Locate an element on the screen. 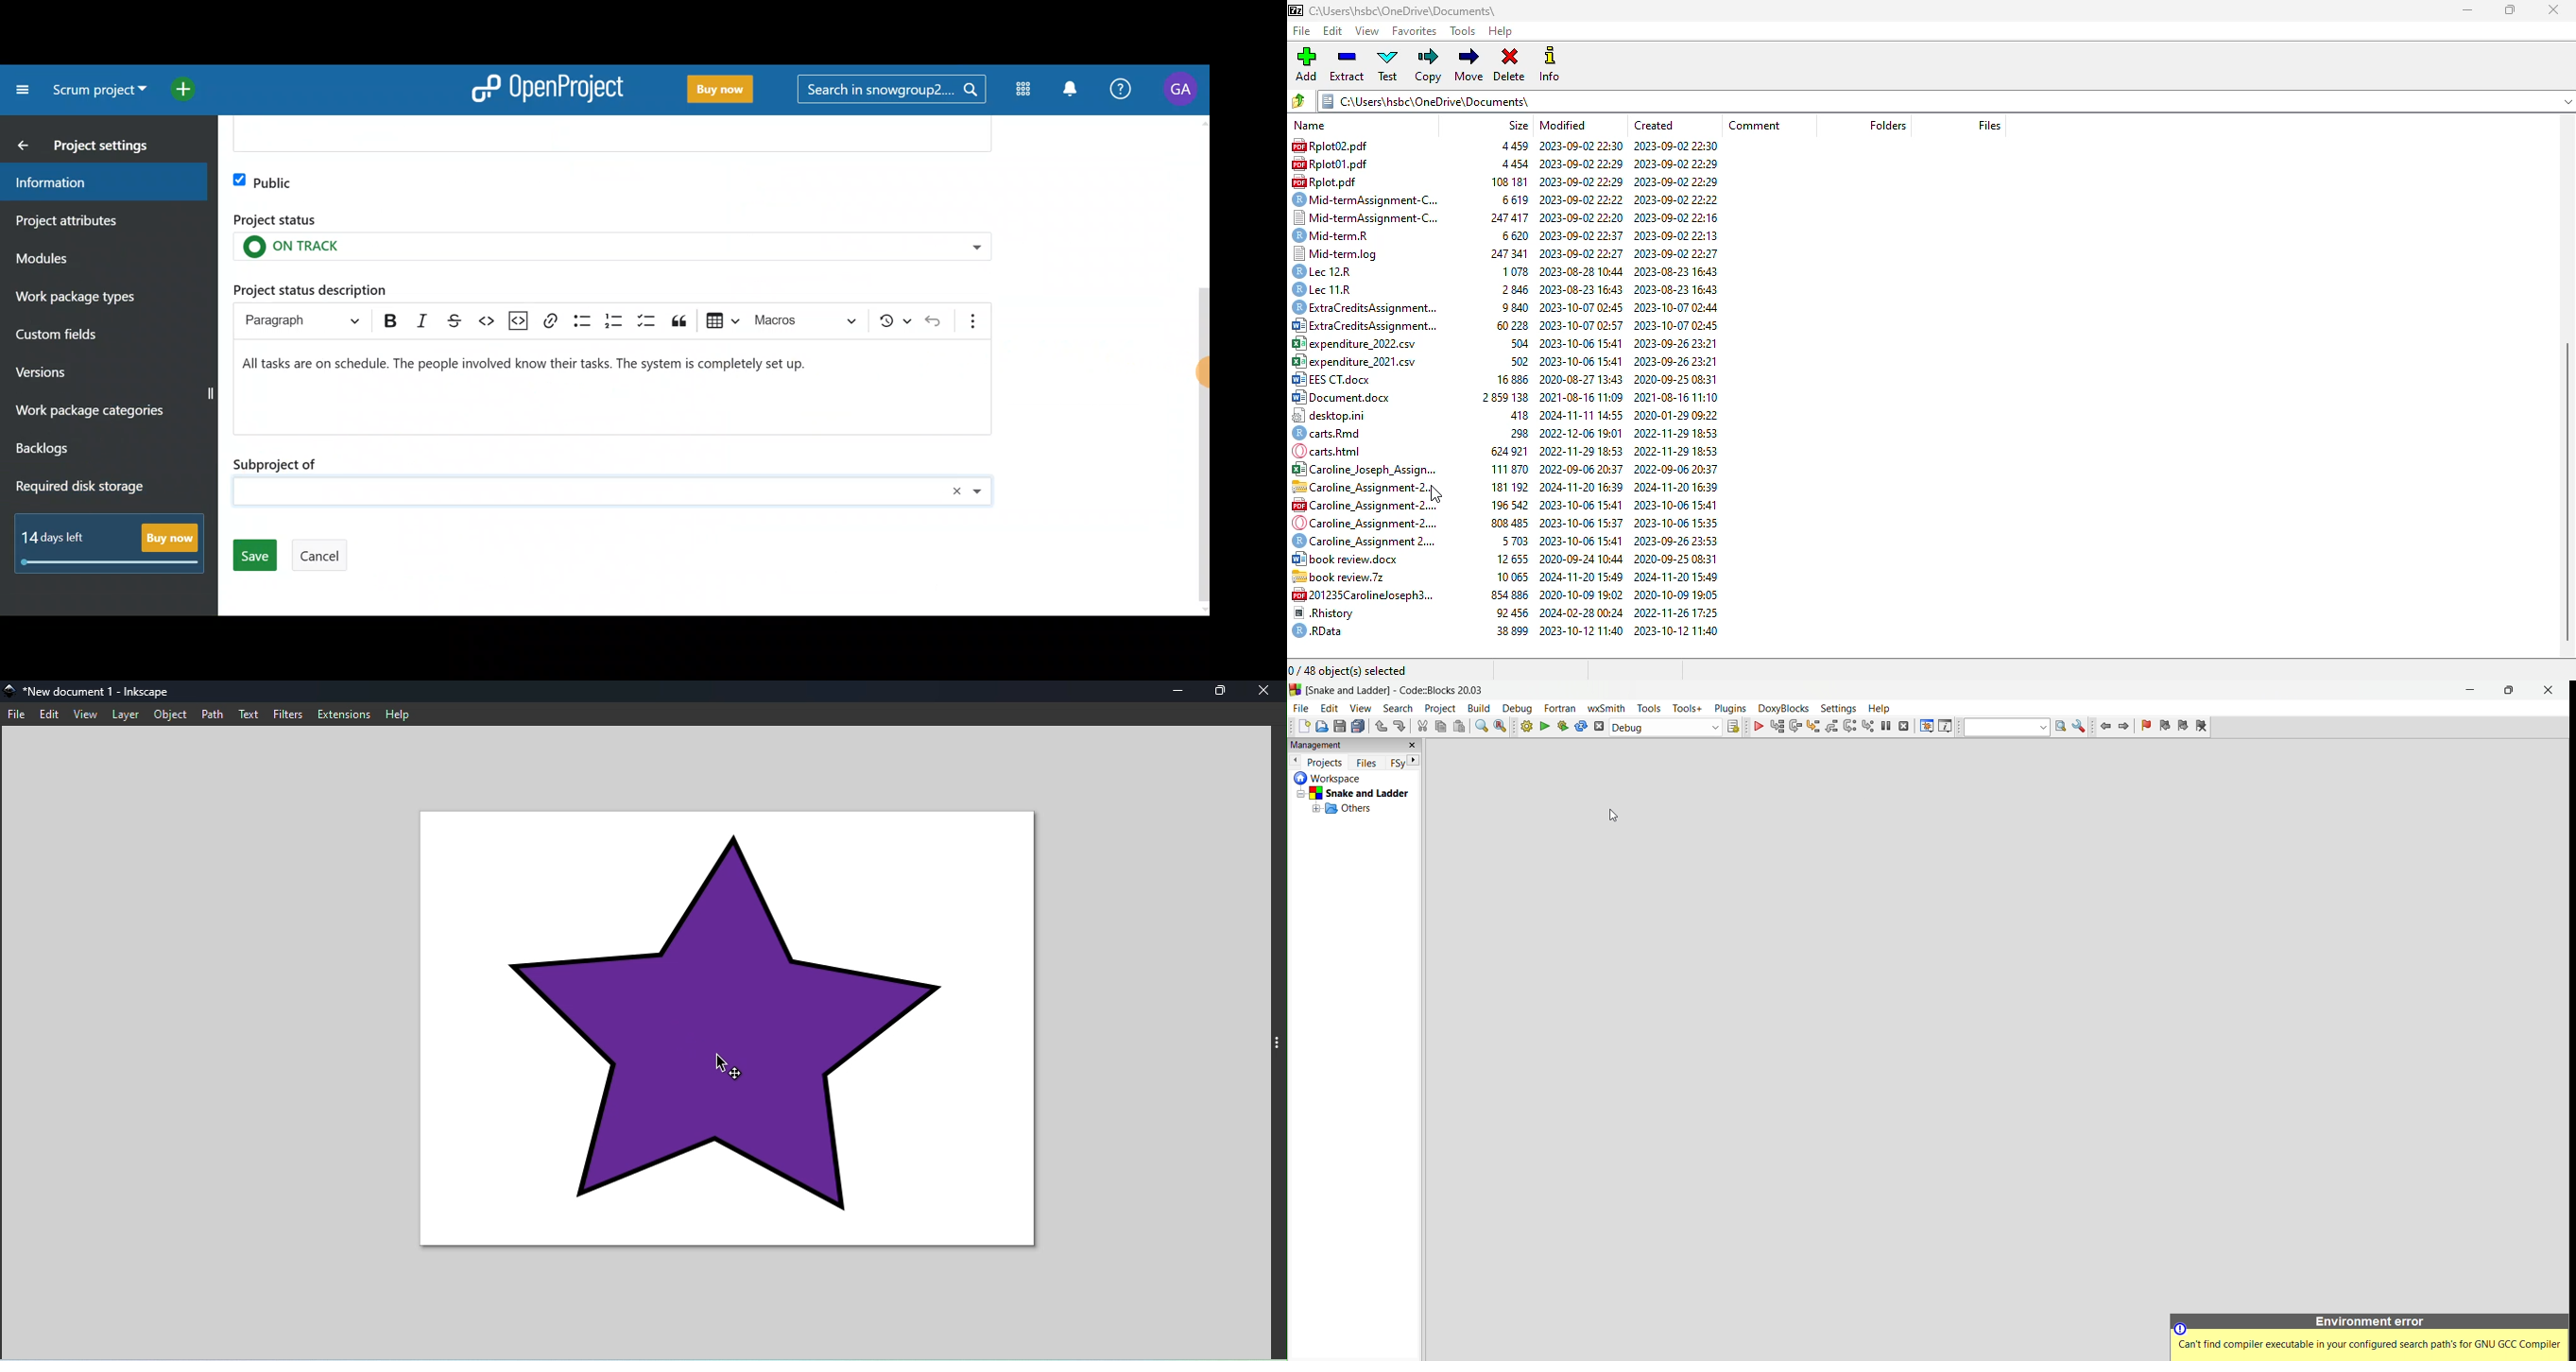 This screenshot has width=2576, height=1372. Strikethrough is located at coordinates (452, 320).